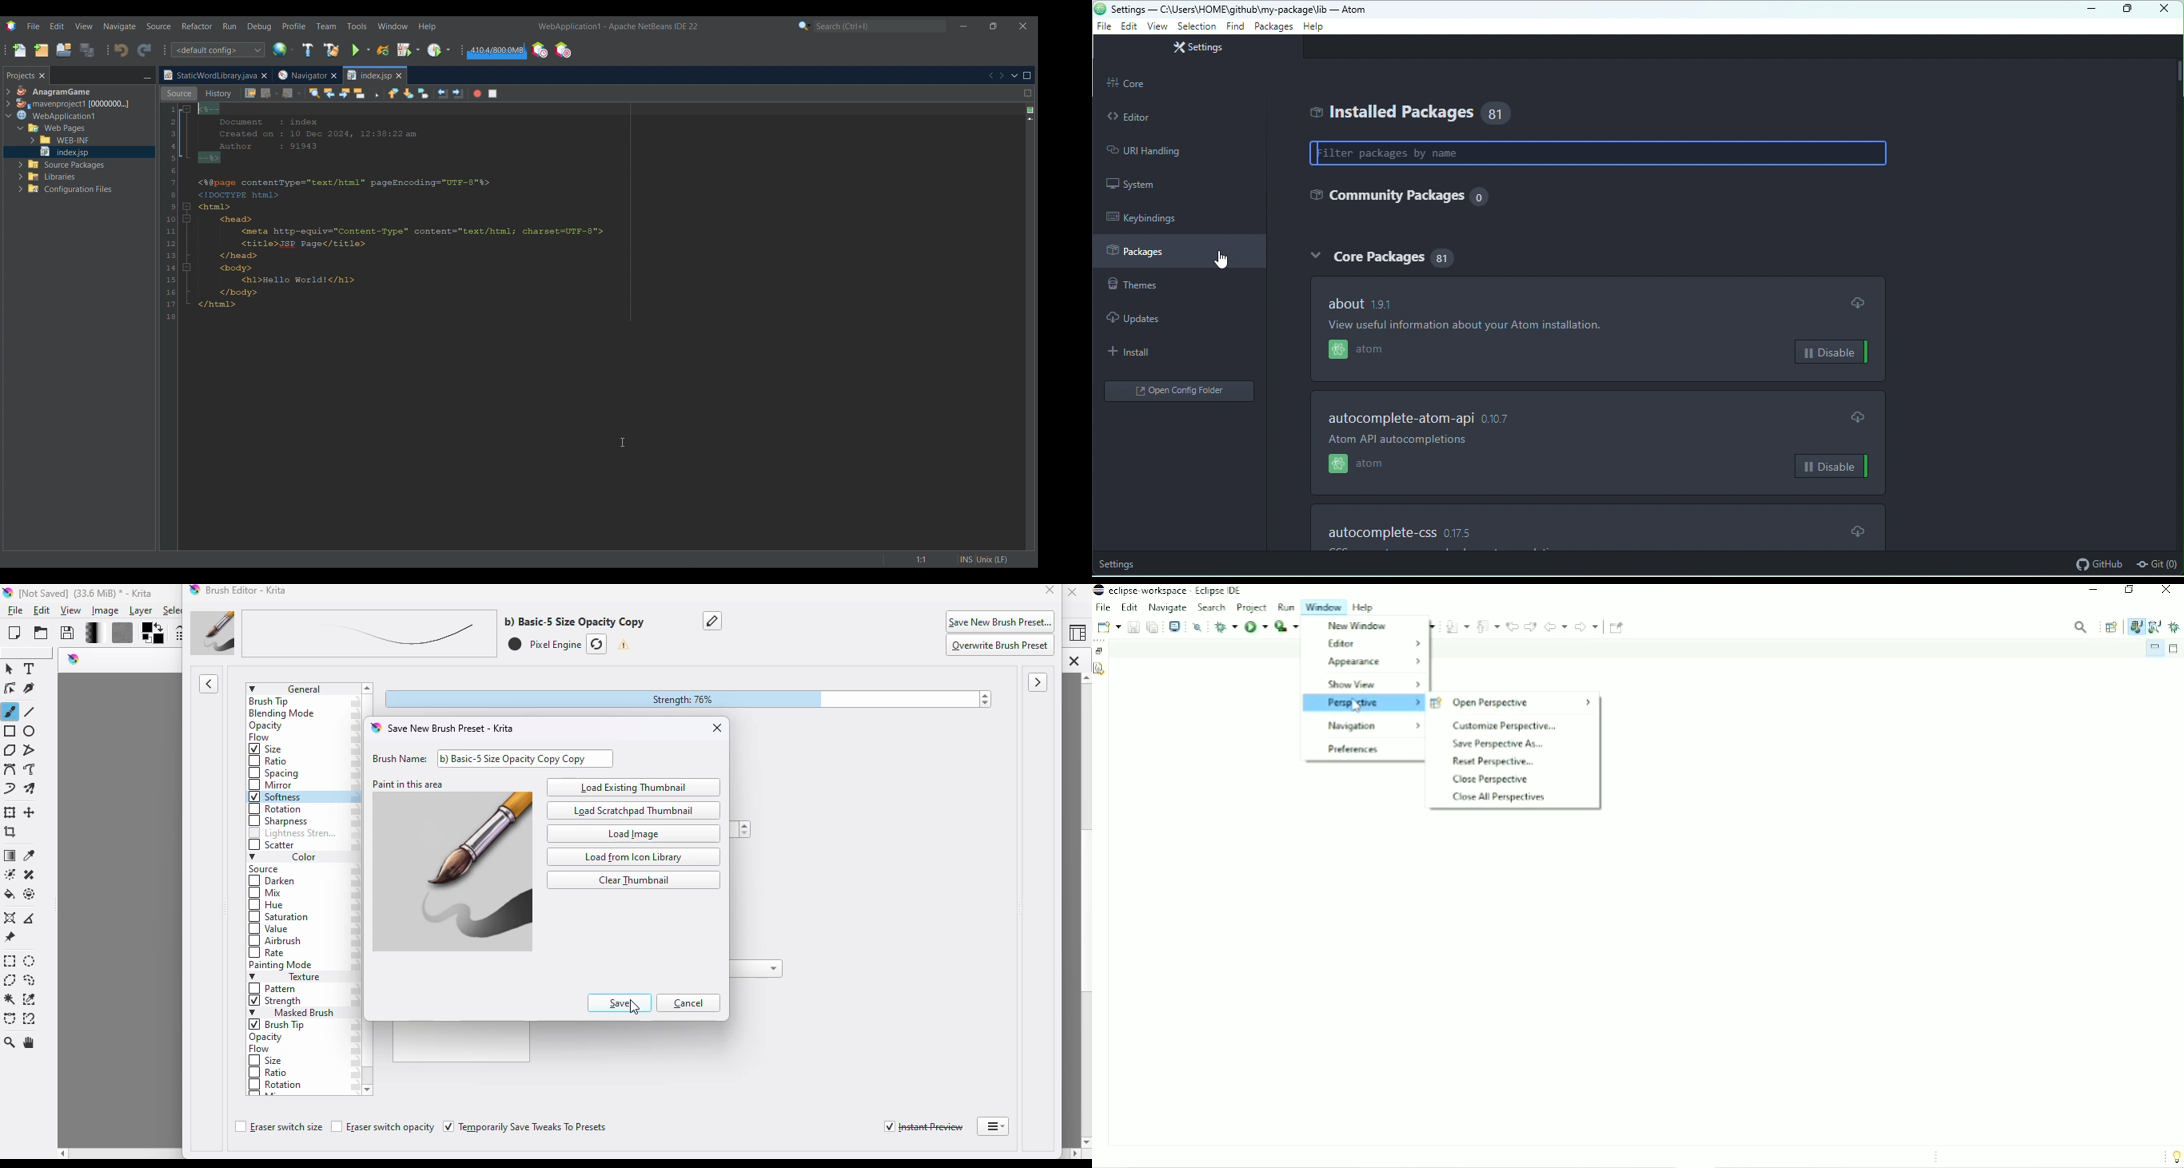  I want to click on toggle showing presets, so click(209, 684).